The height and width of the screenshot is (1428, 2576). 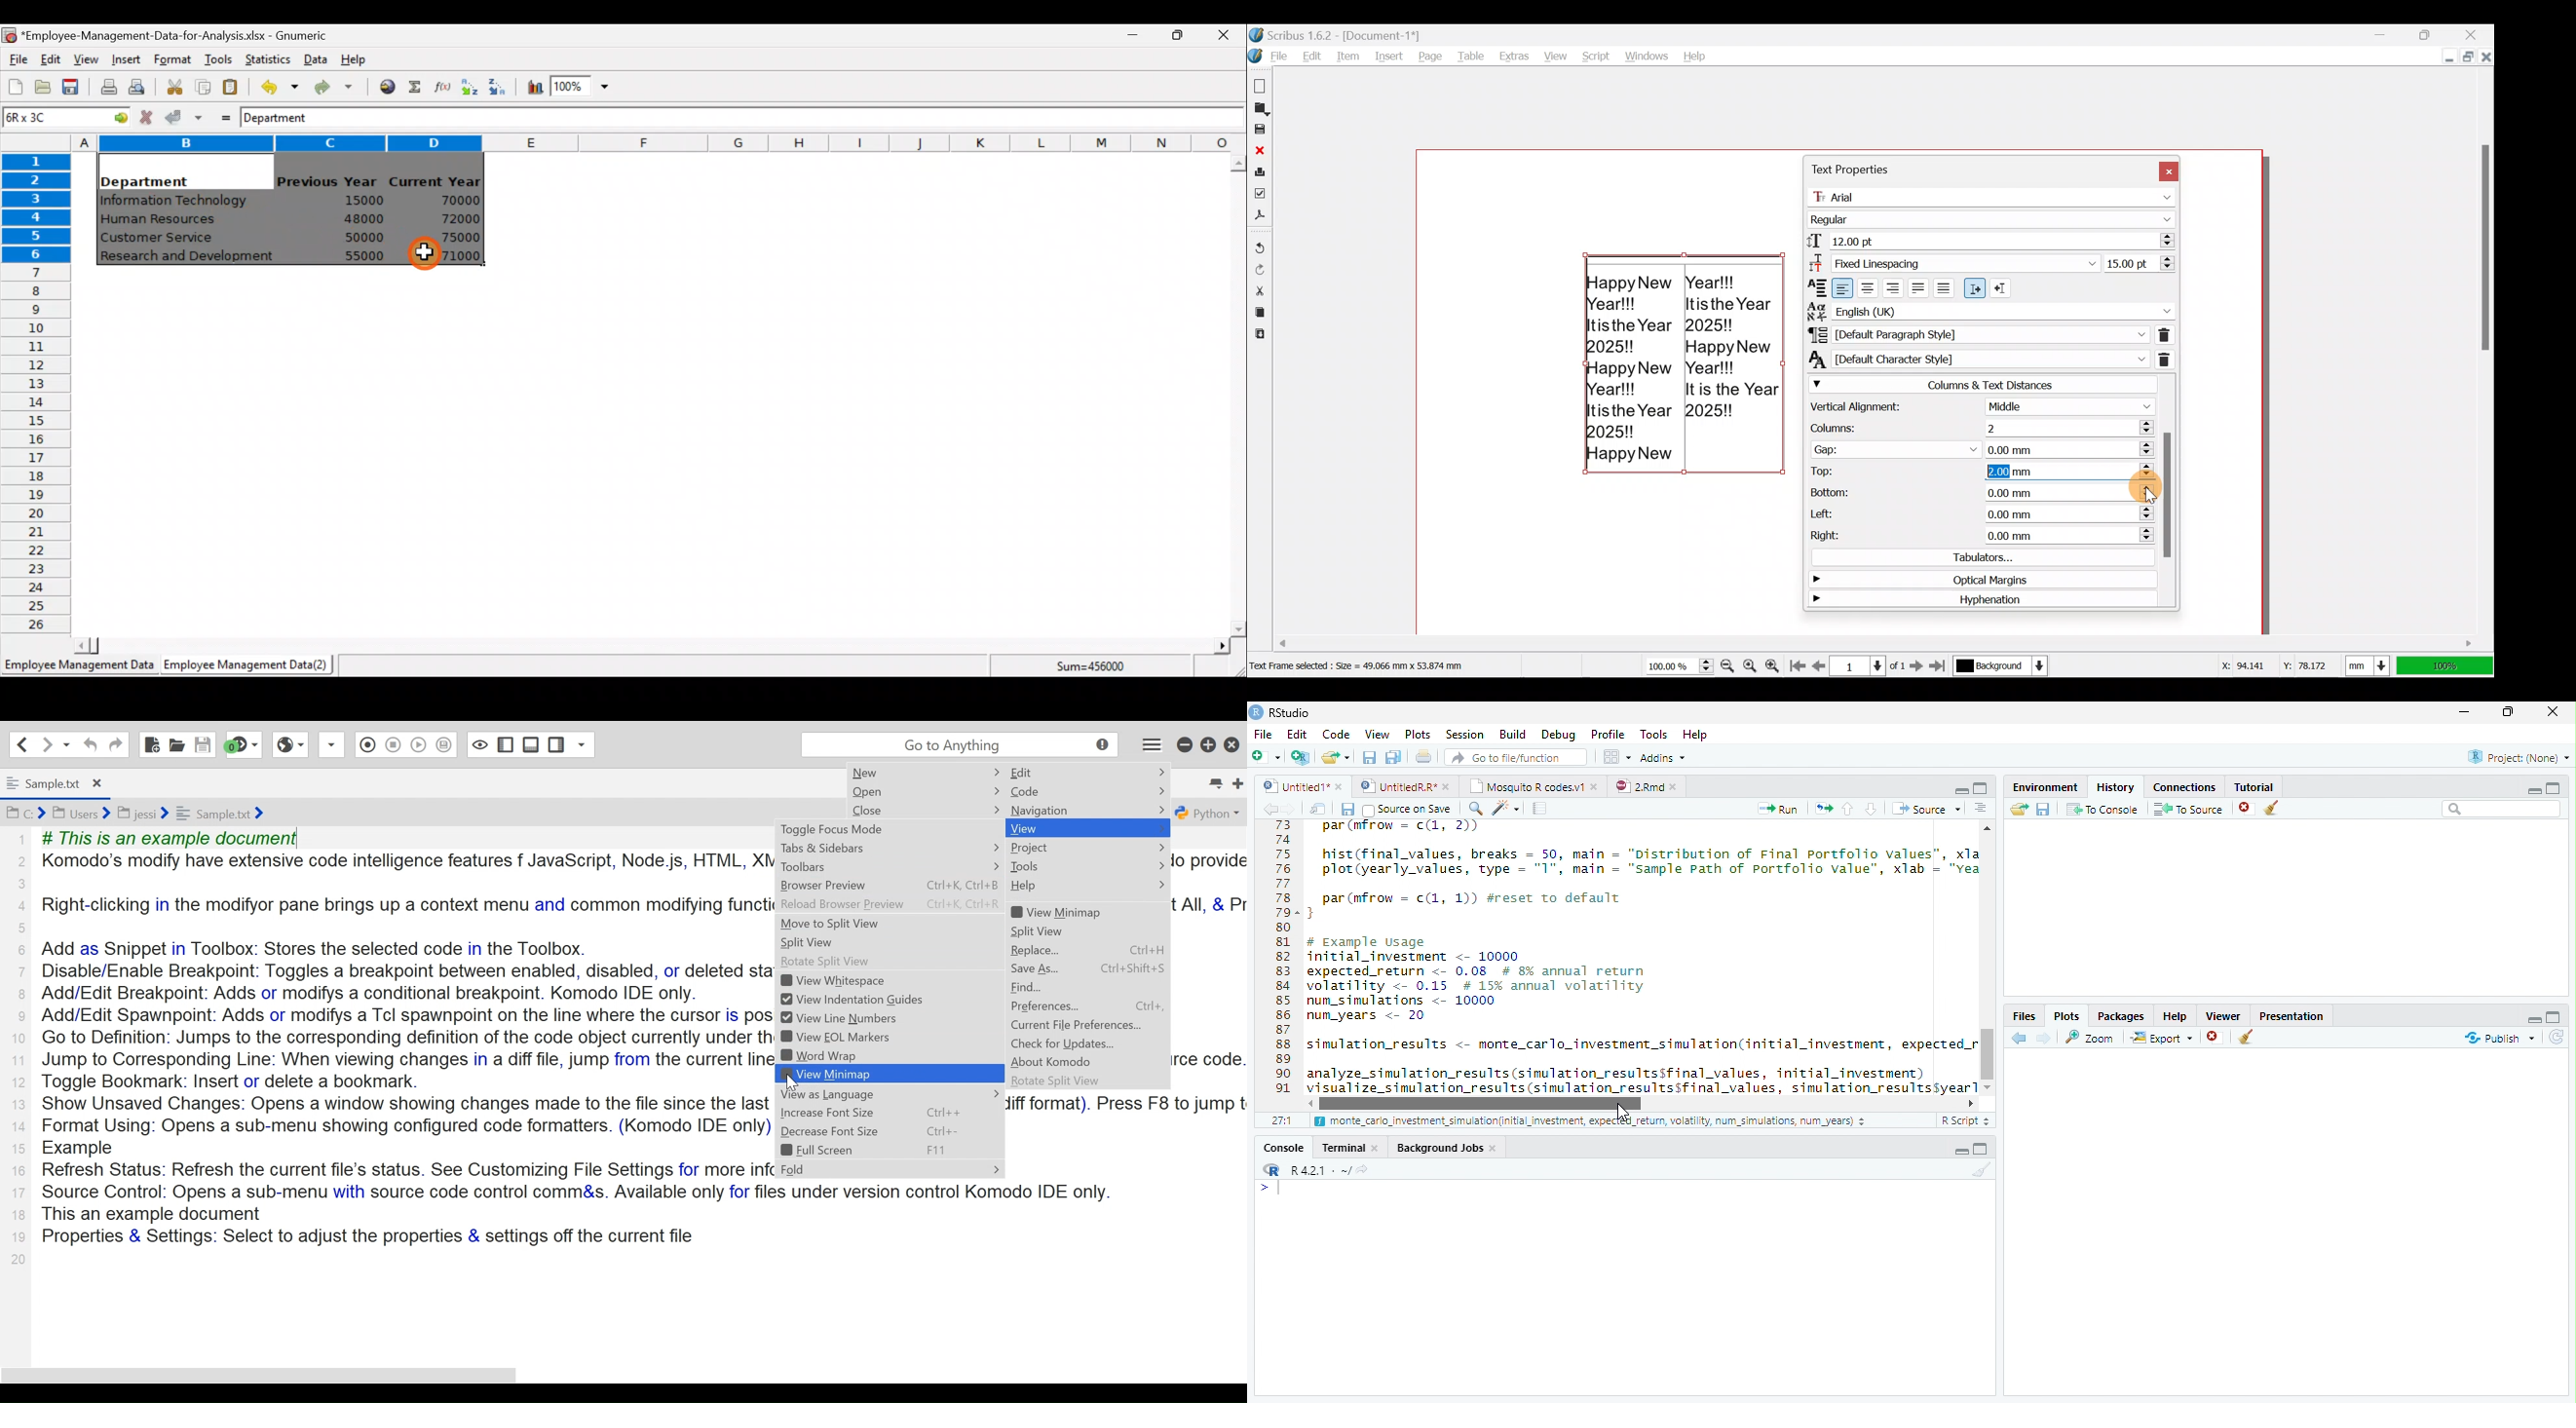 What do you see at coordinates (2102, 809) in the screenshot?
I see `To Console` at bounding box center [2102, 809].